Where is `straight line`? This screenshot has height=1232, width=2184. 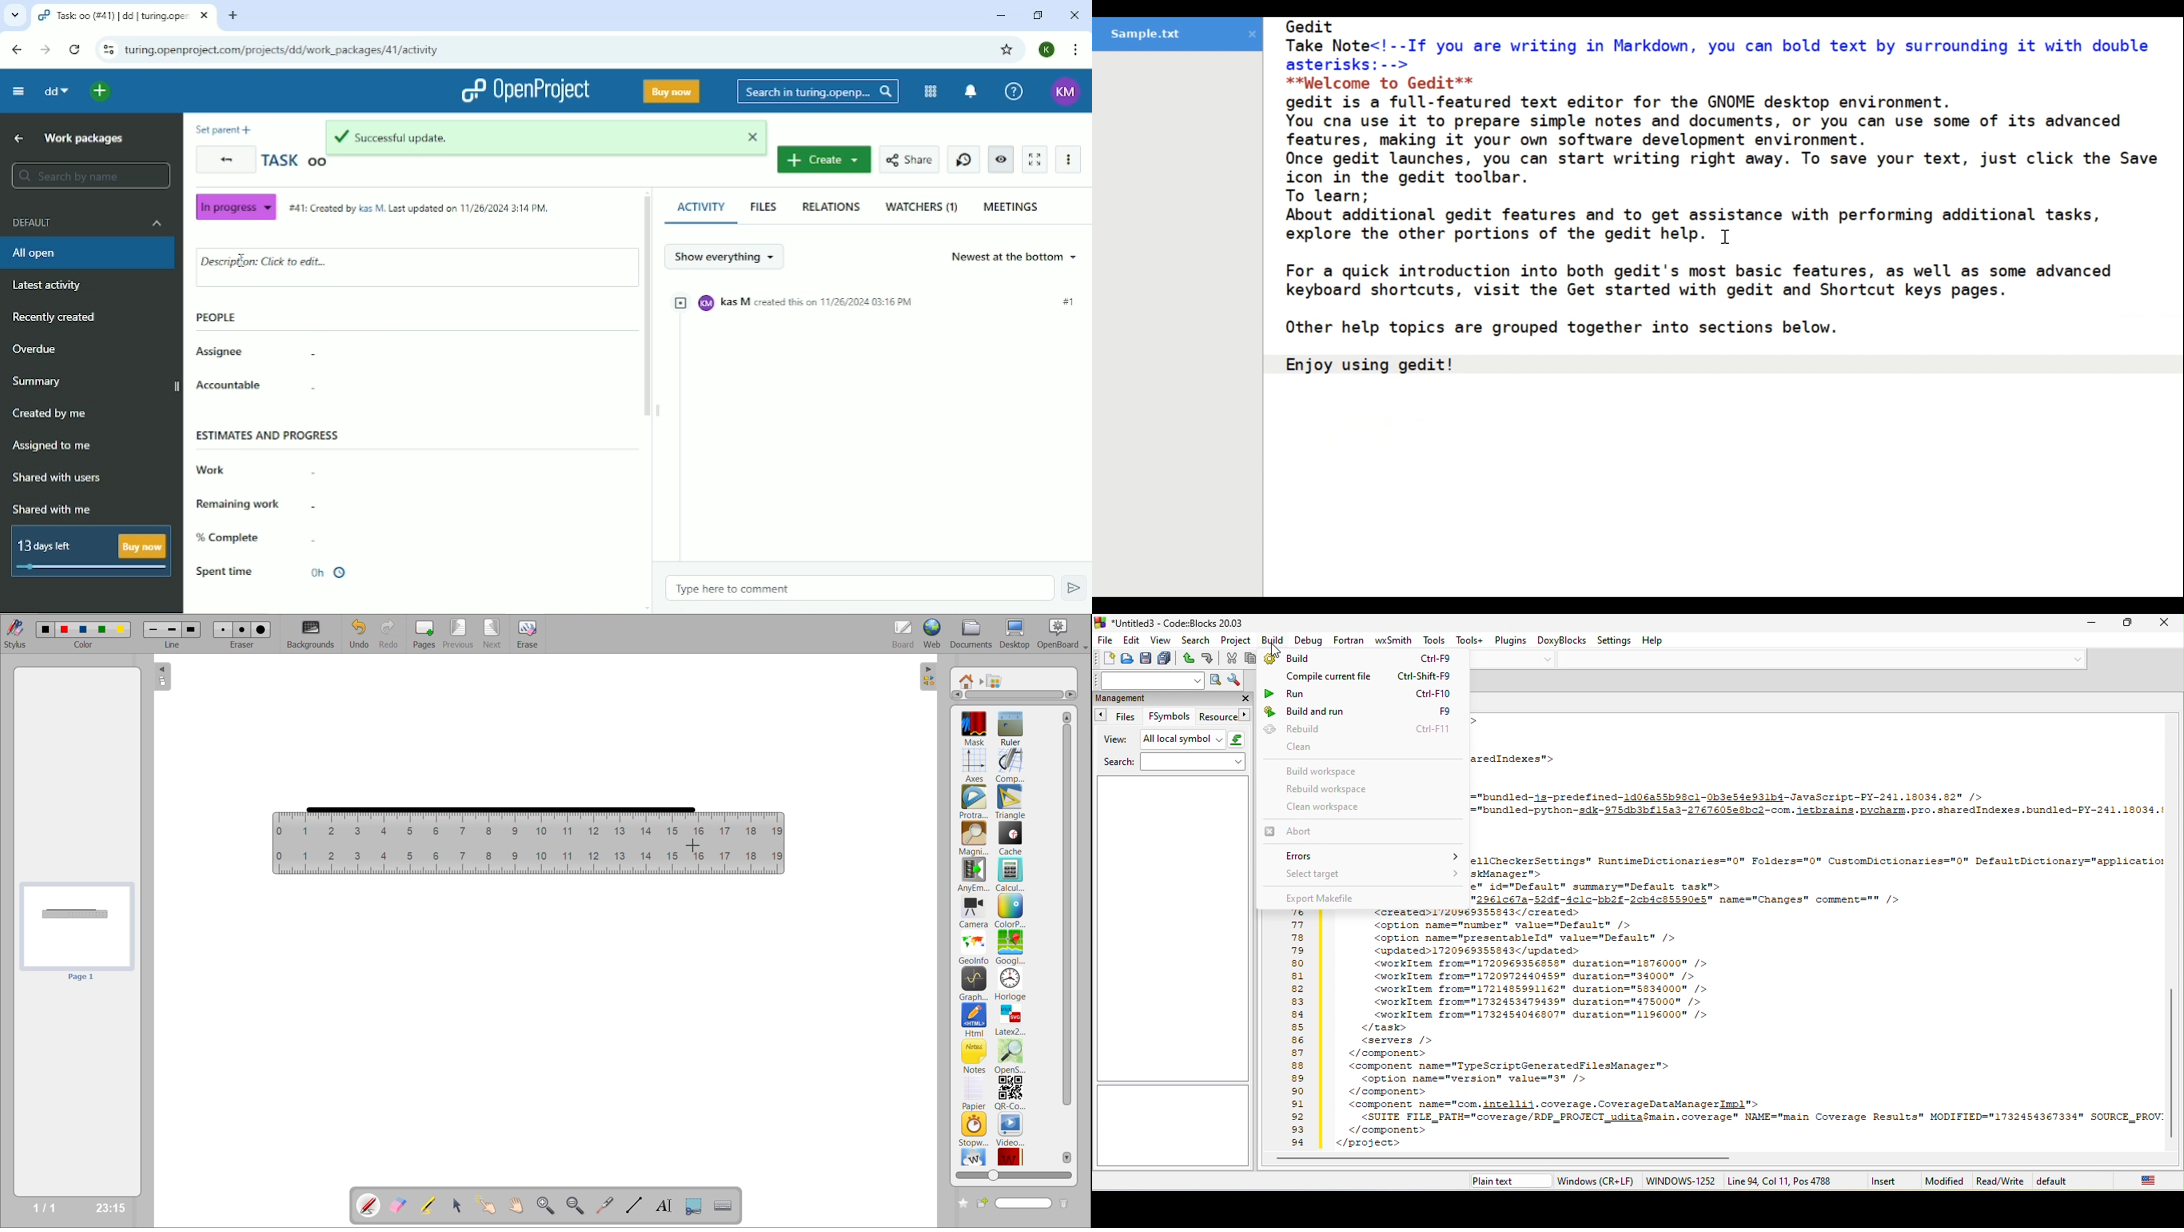 straight line is located at coordinates (500, 809).